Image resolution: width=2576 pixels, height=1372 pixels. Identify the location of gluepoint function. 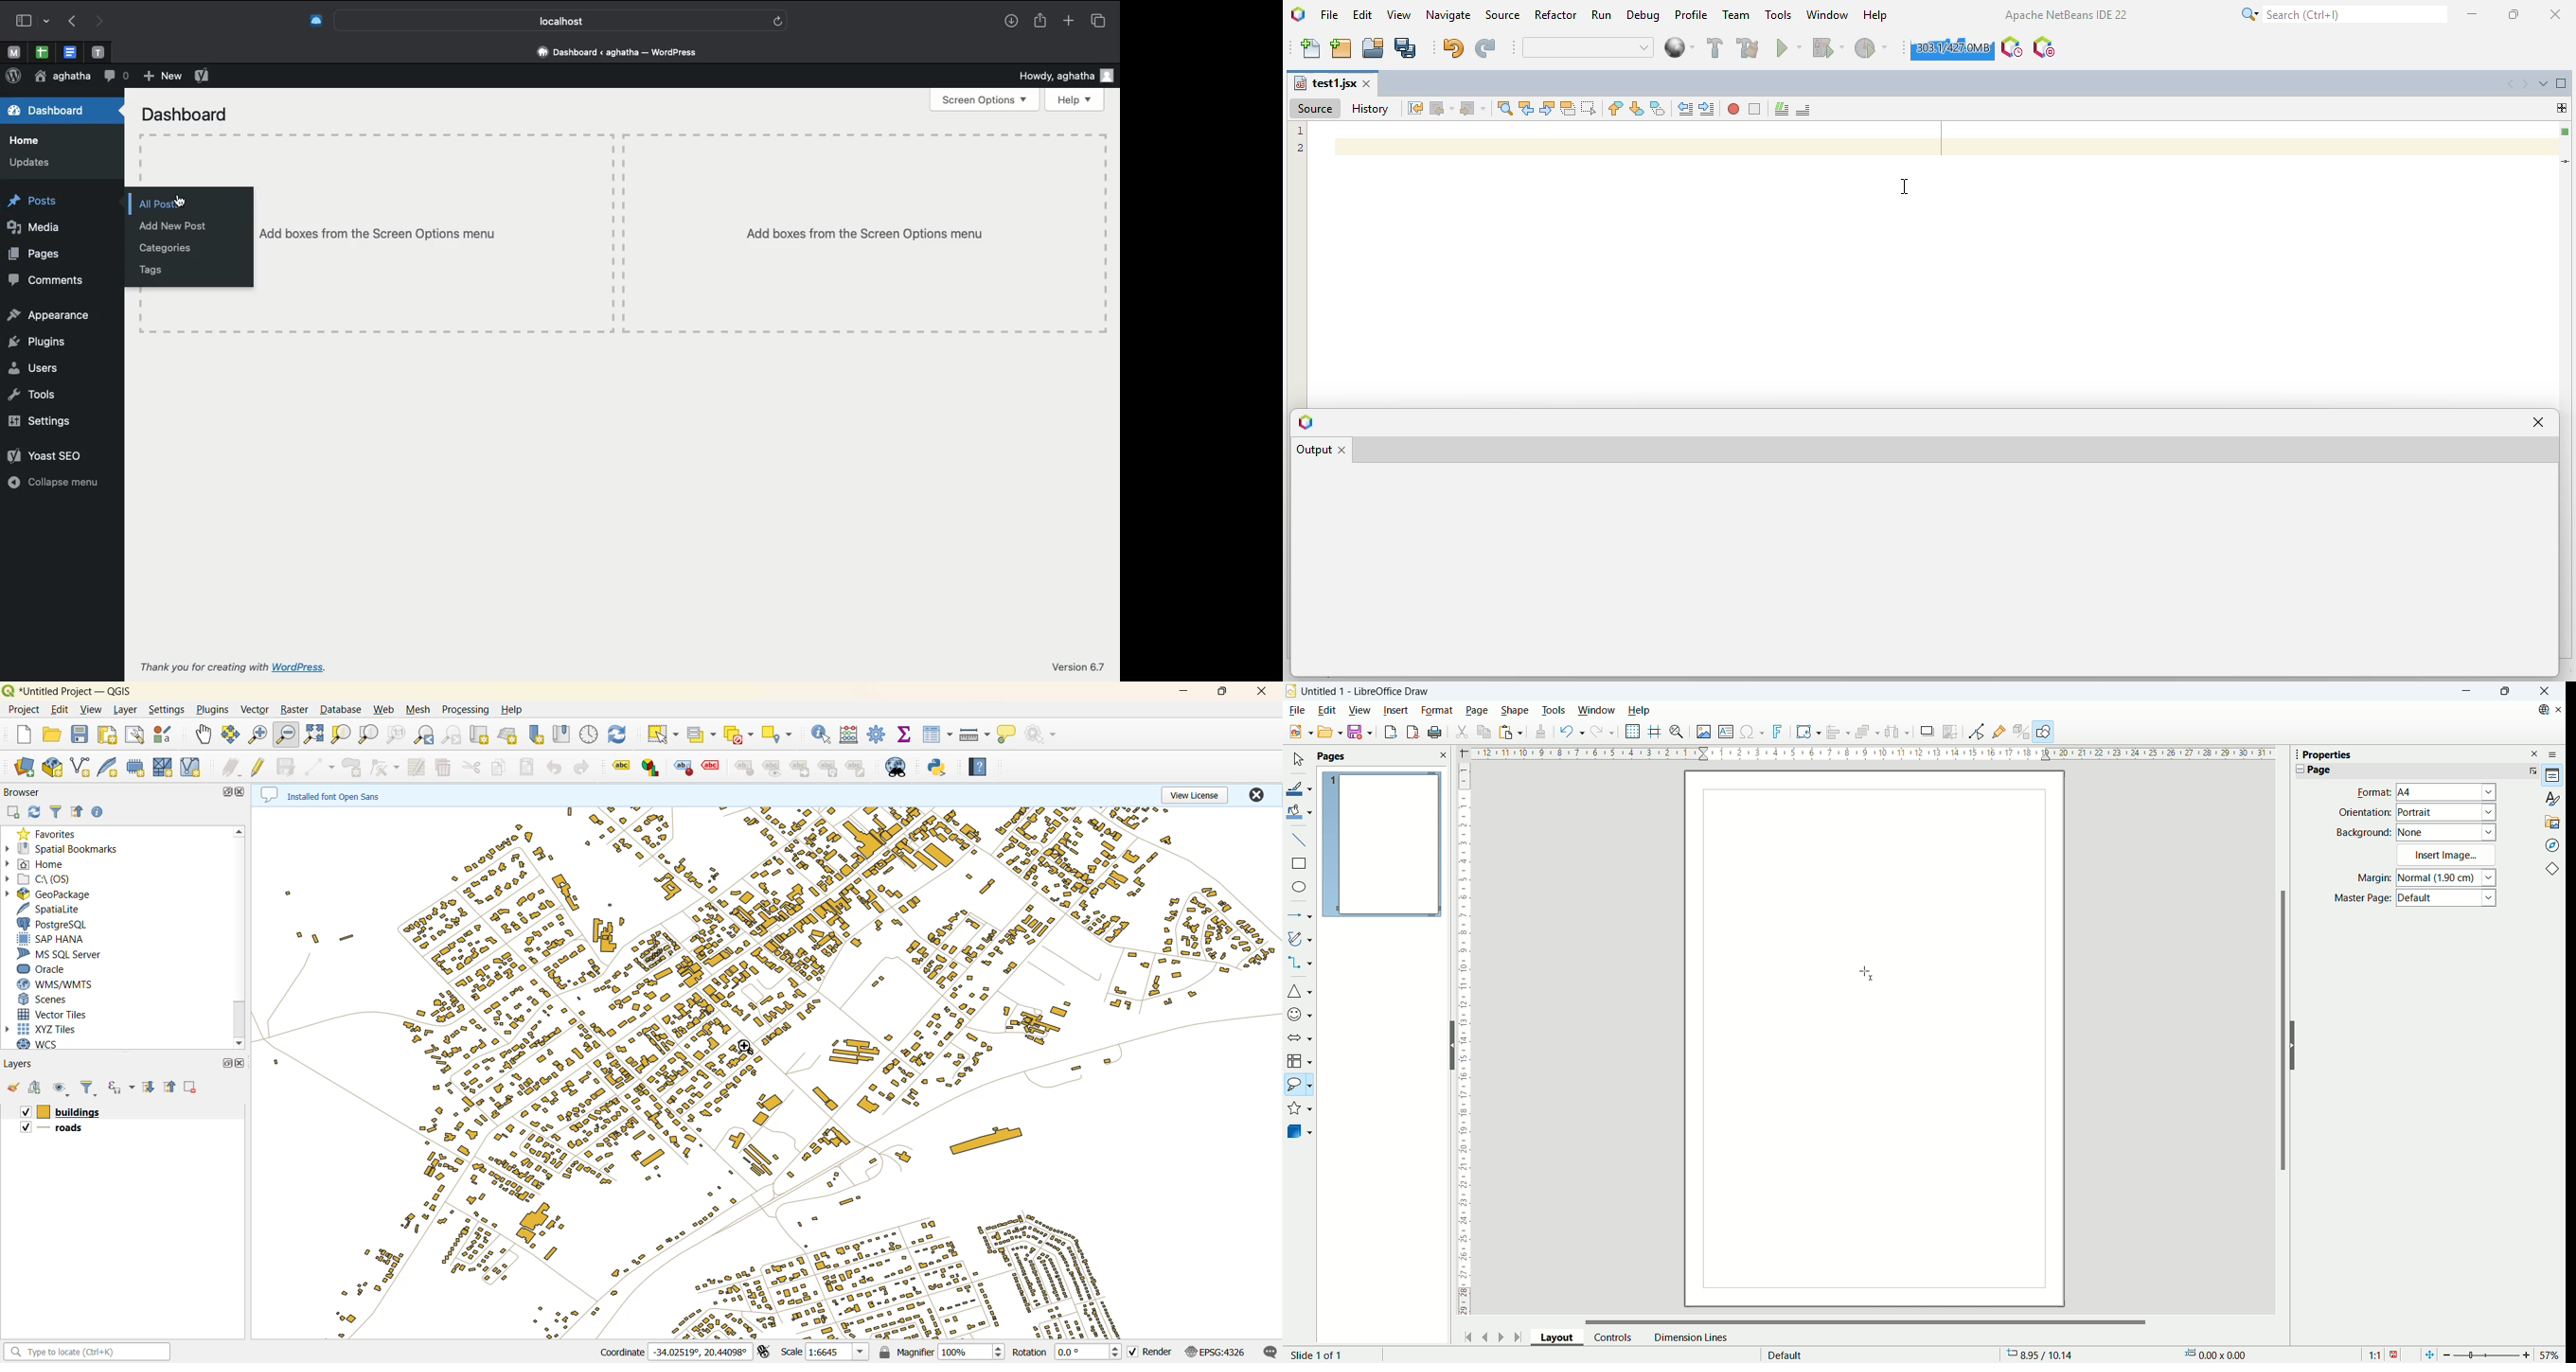
(2000, 731).